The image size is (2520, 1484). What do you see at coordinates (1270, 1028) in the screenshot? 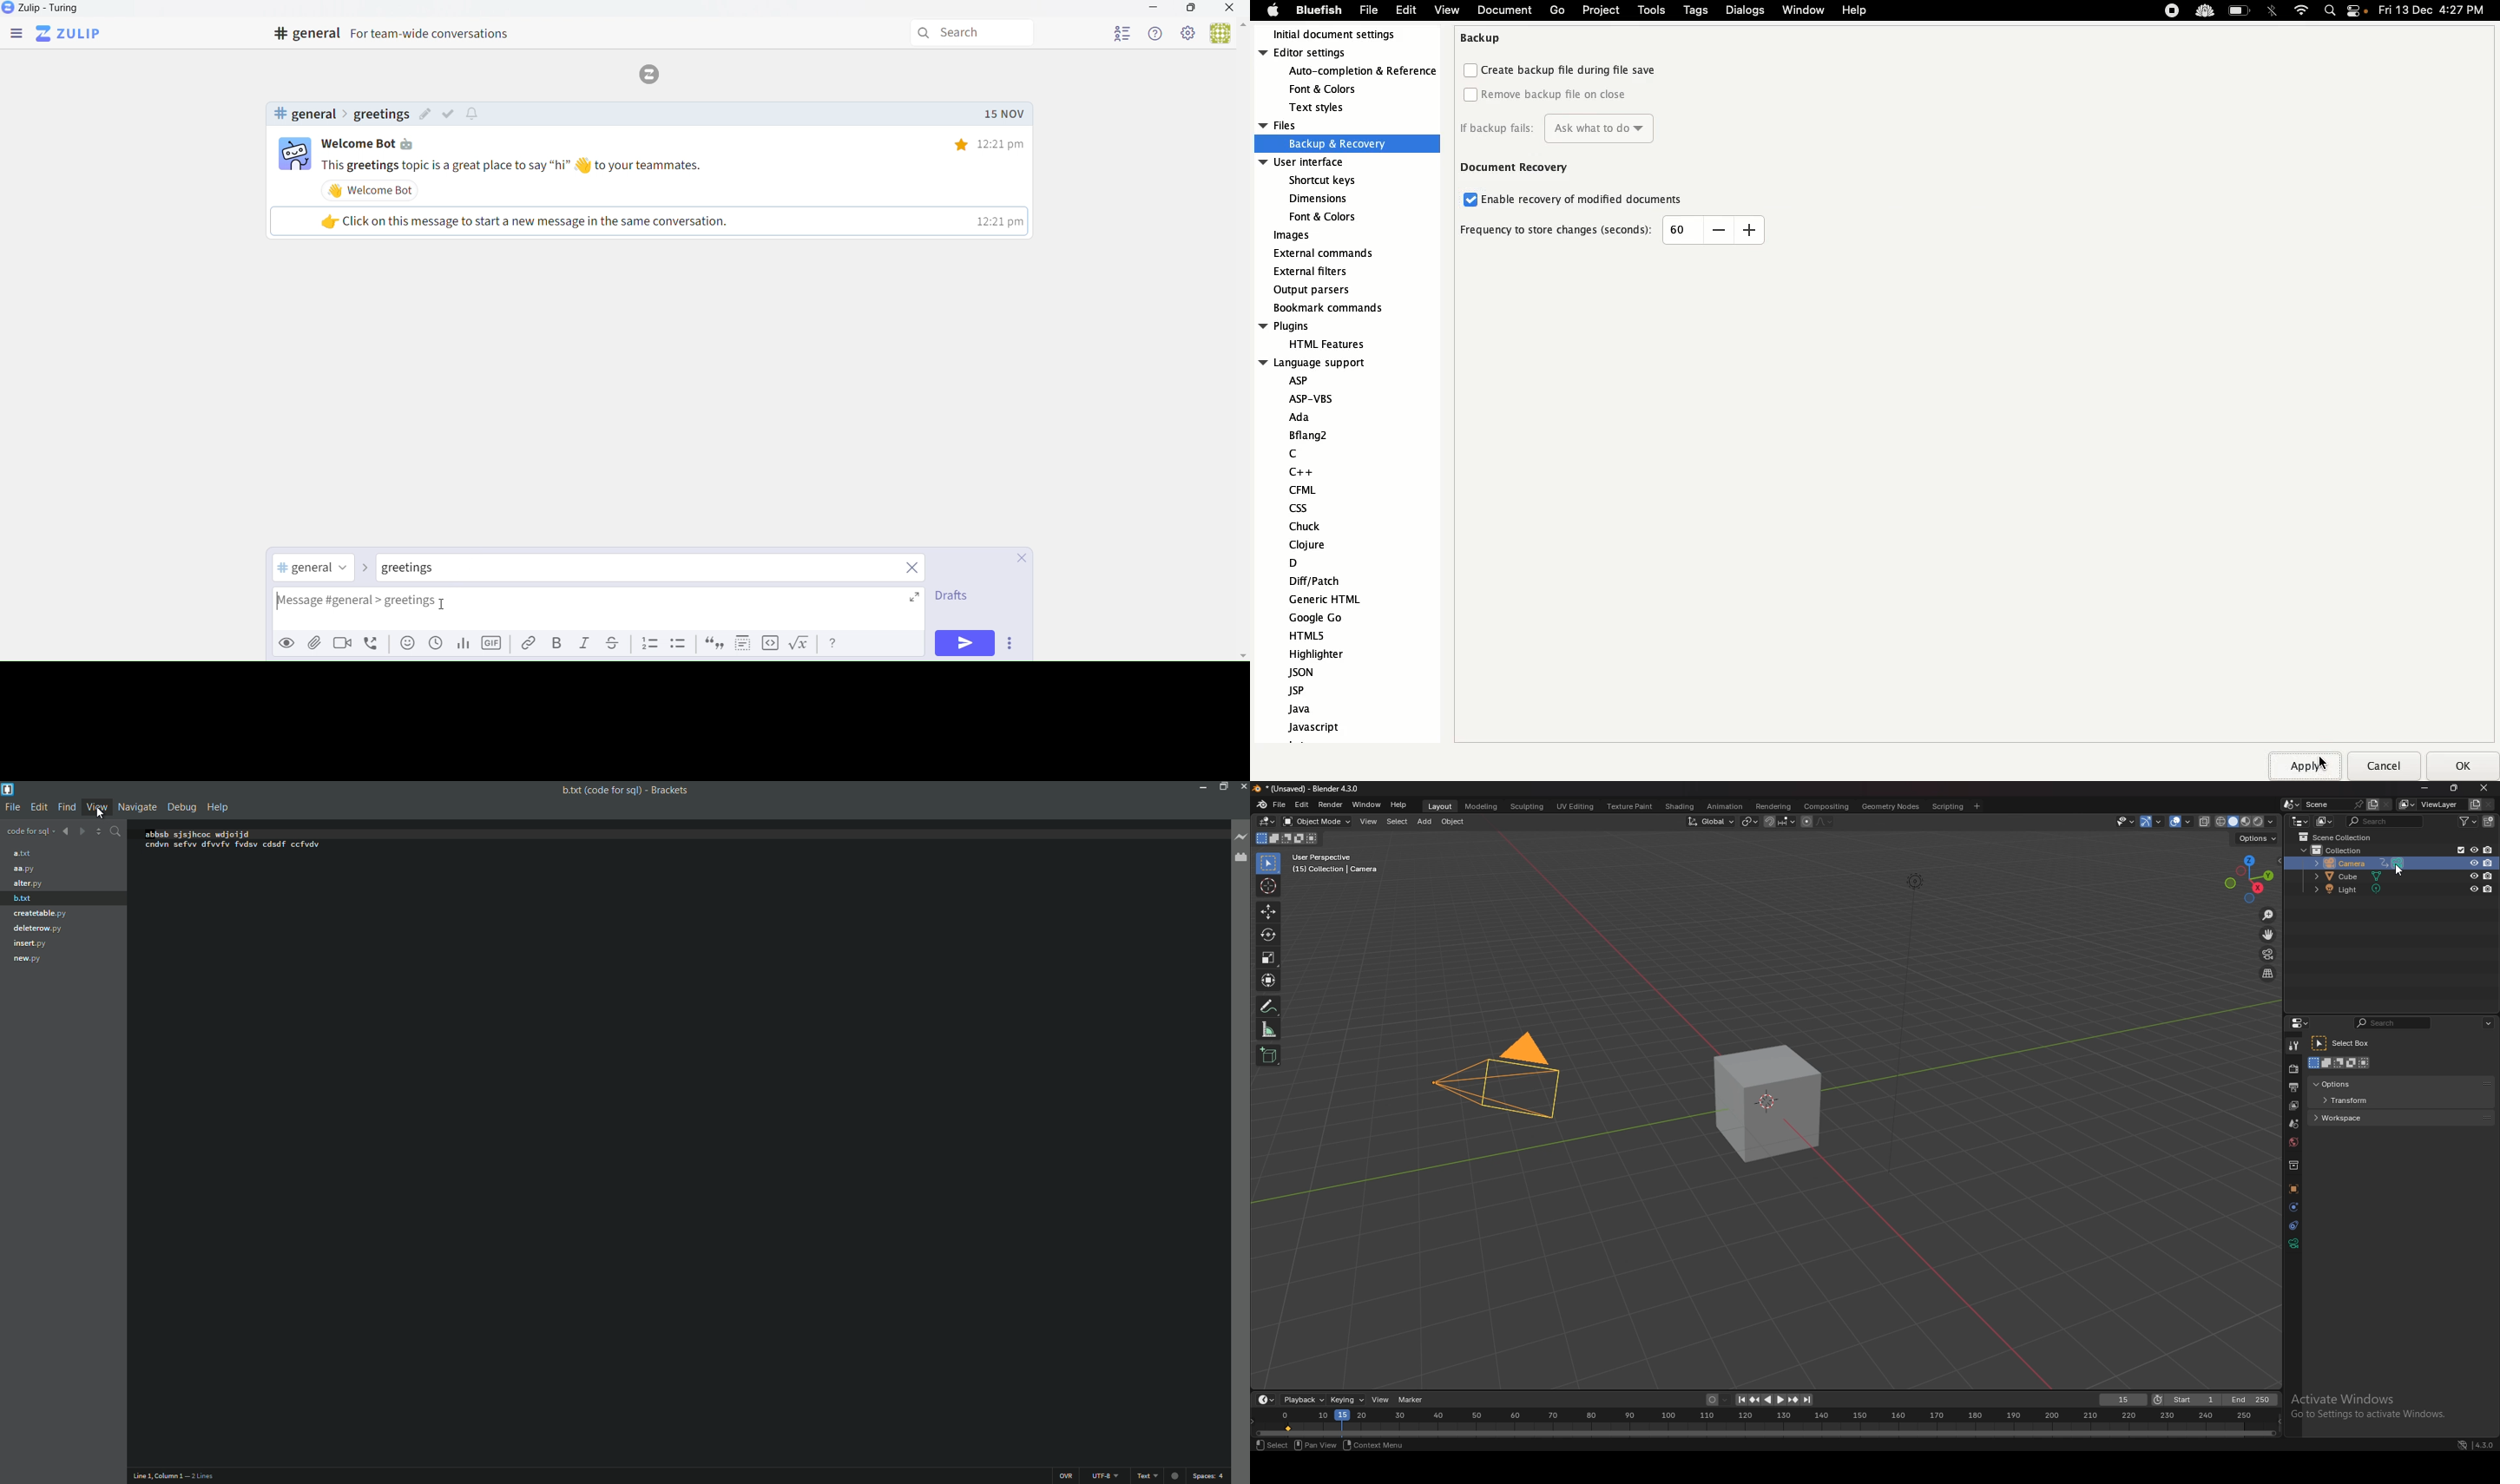
I see `measure` at bounding box center [1270, 1028].